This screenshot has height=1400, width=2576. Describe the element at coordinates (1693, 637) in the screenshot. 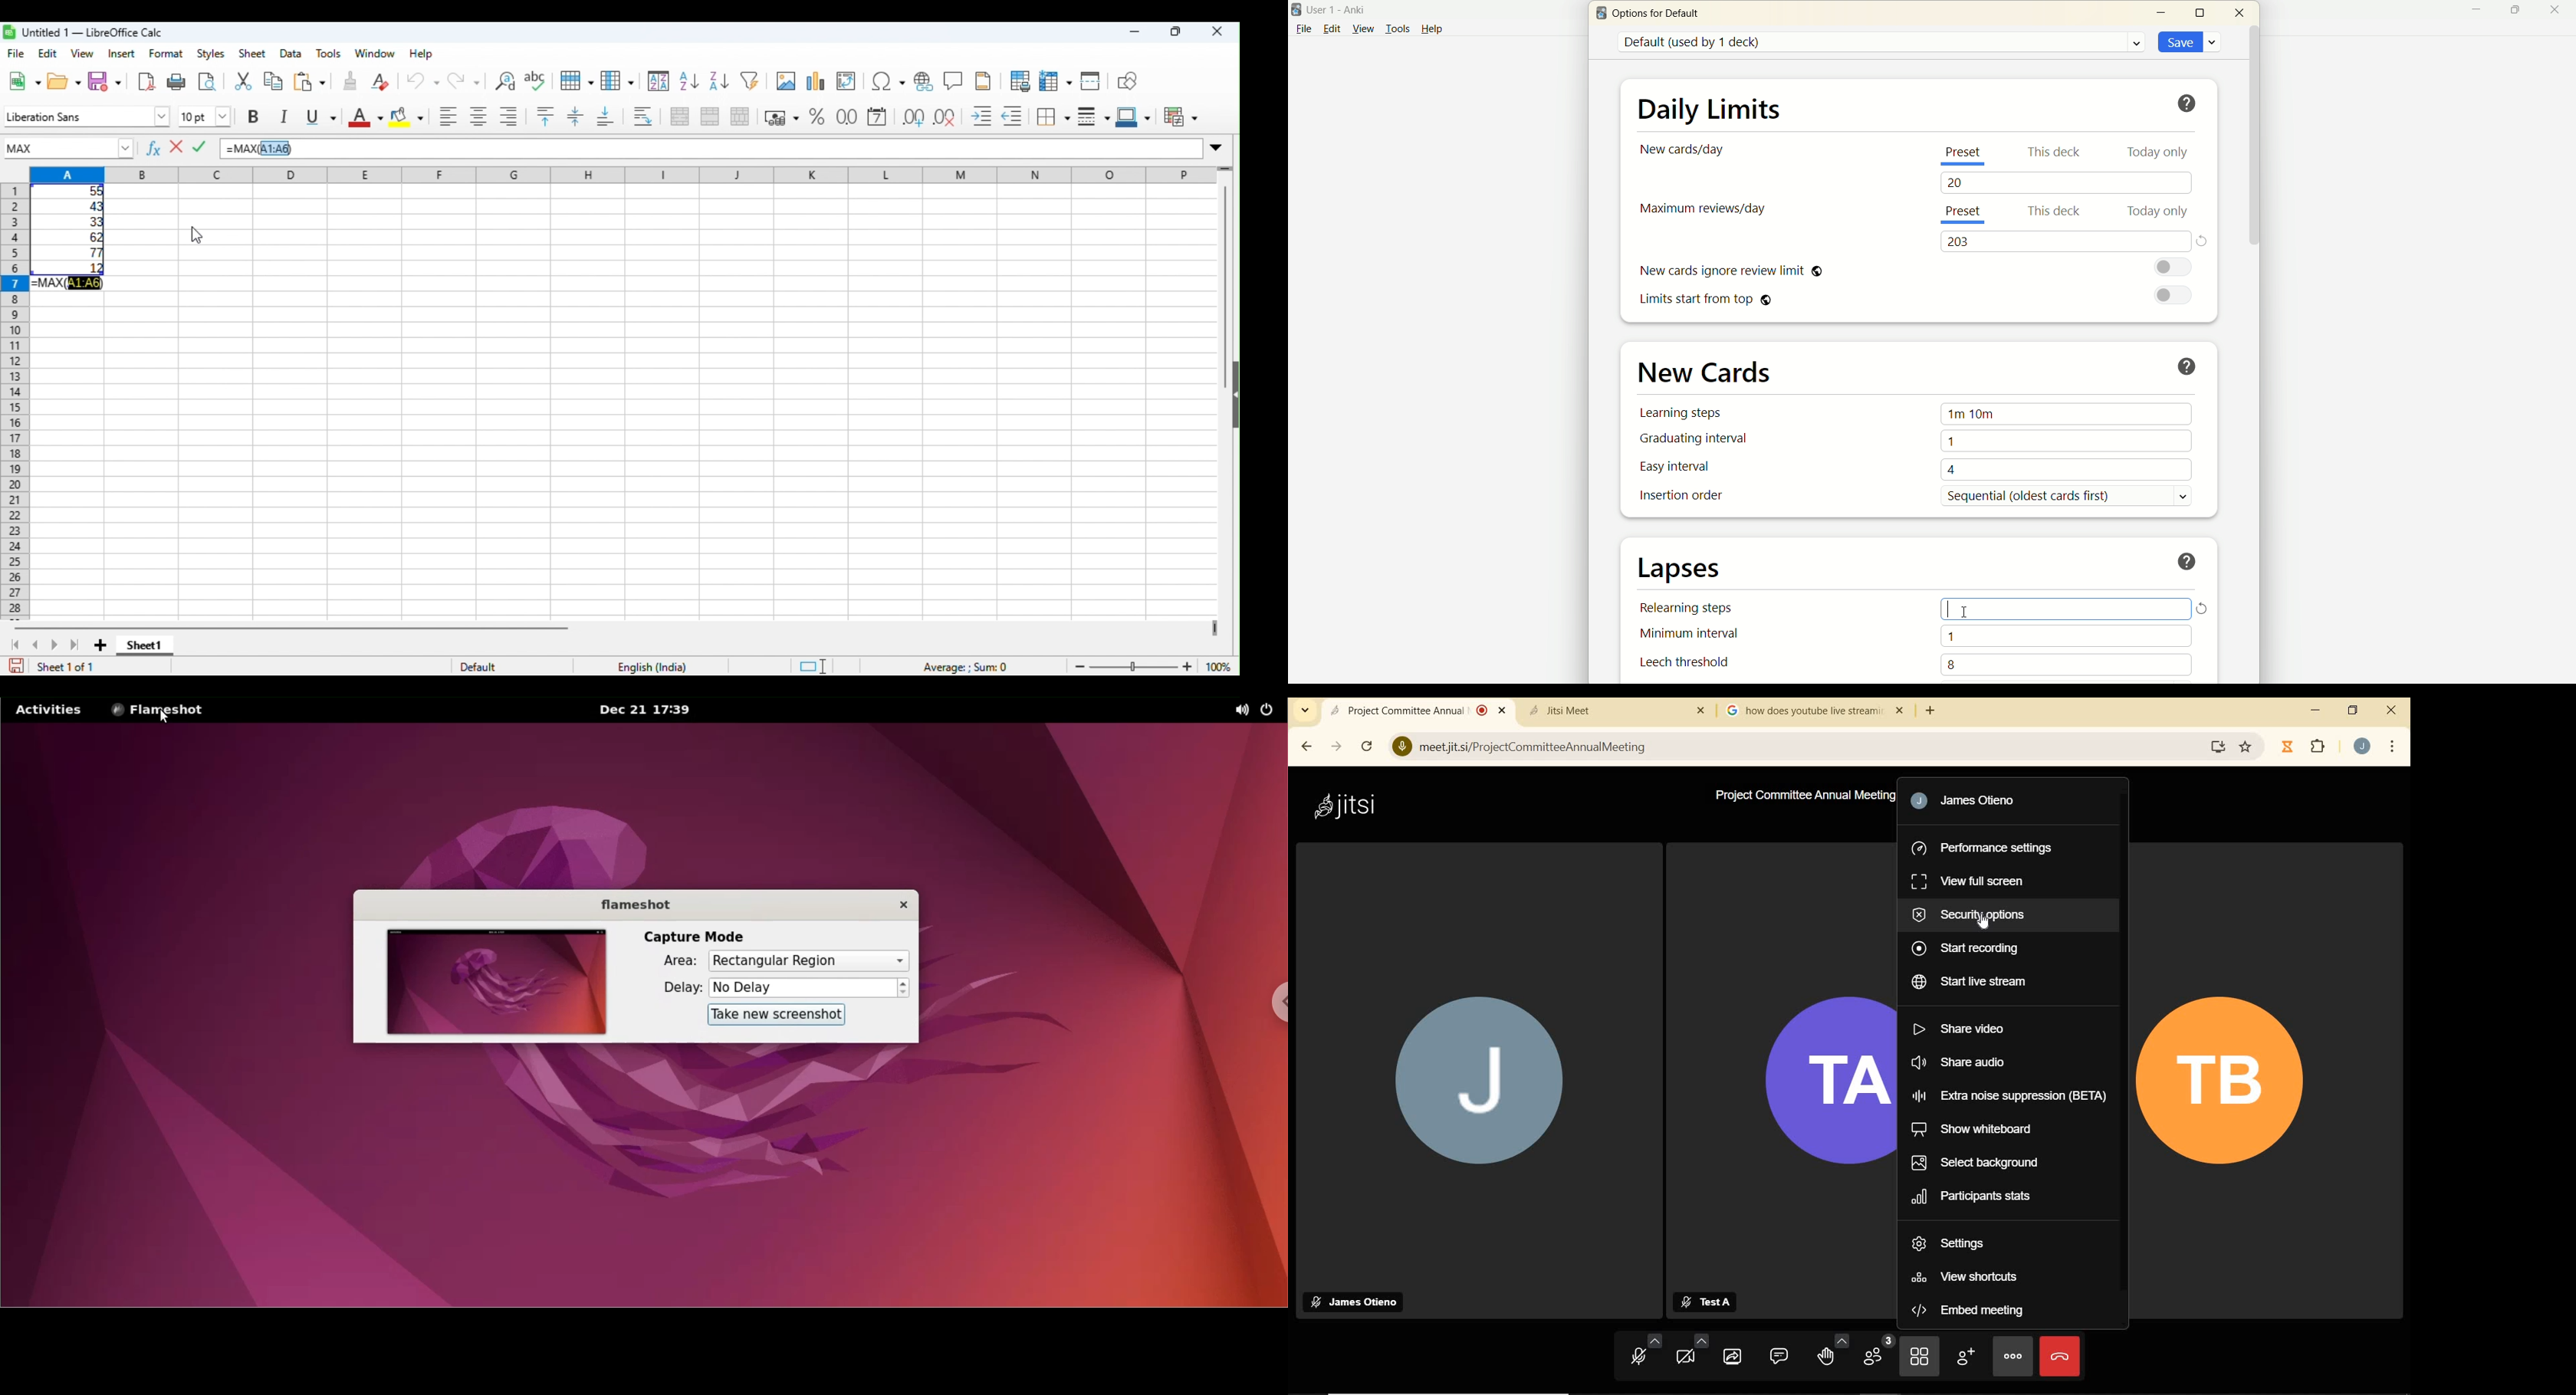

I see `minimum interval` at that location.